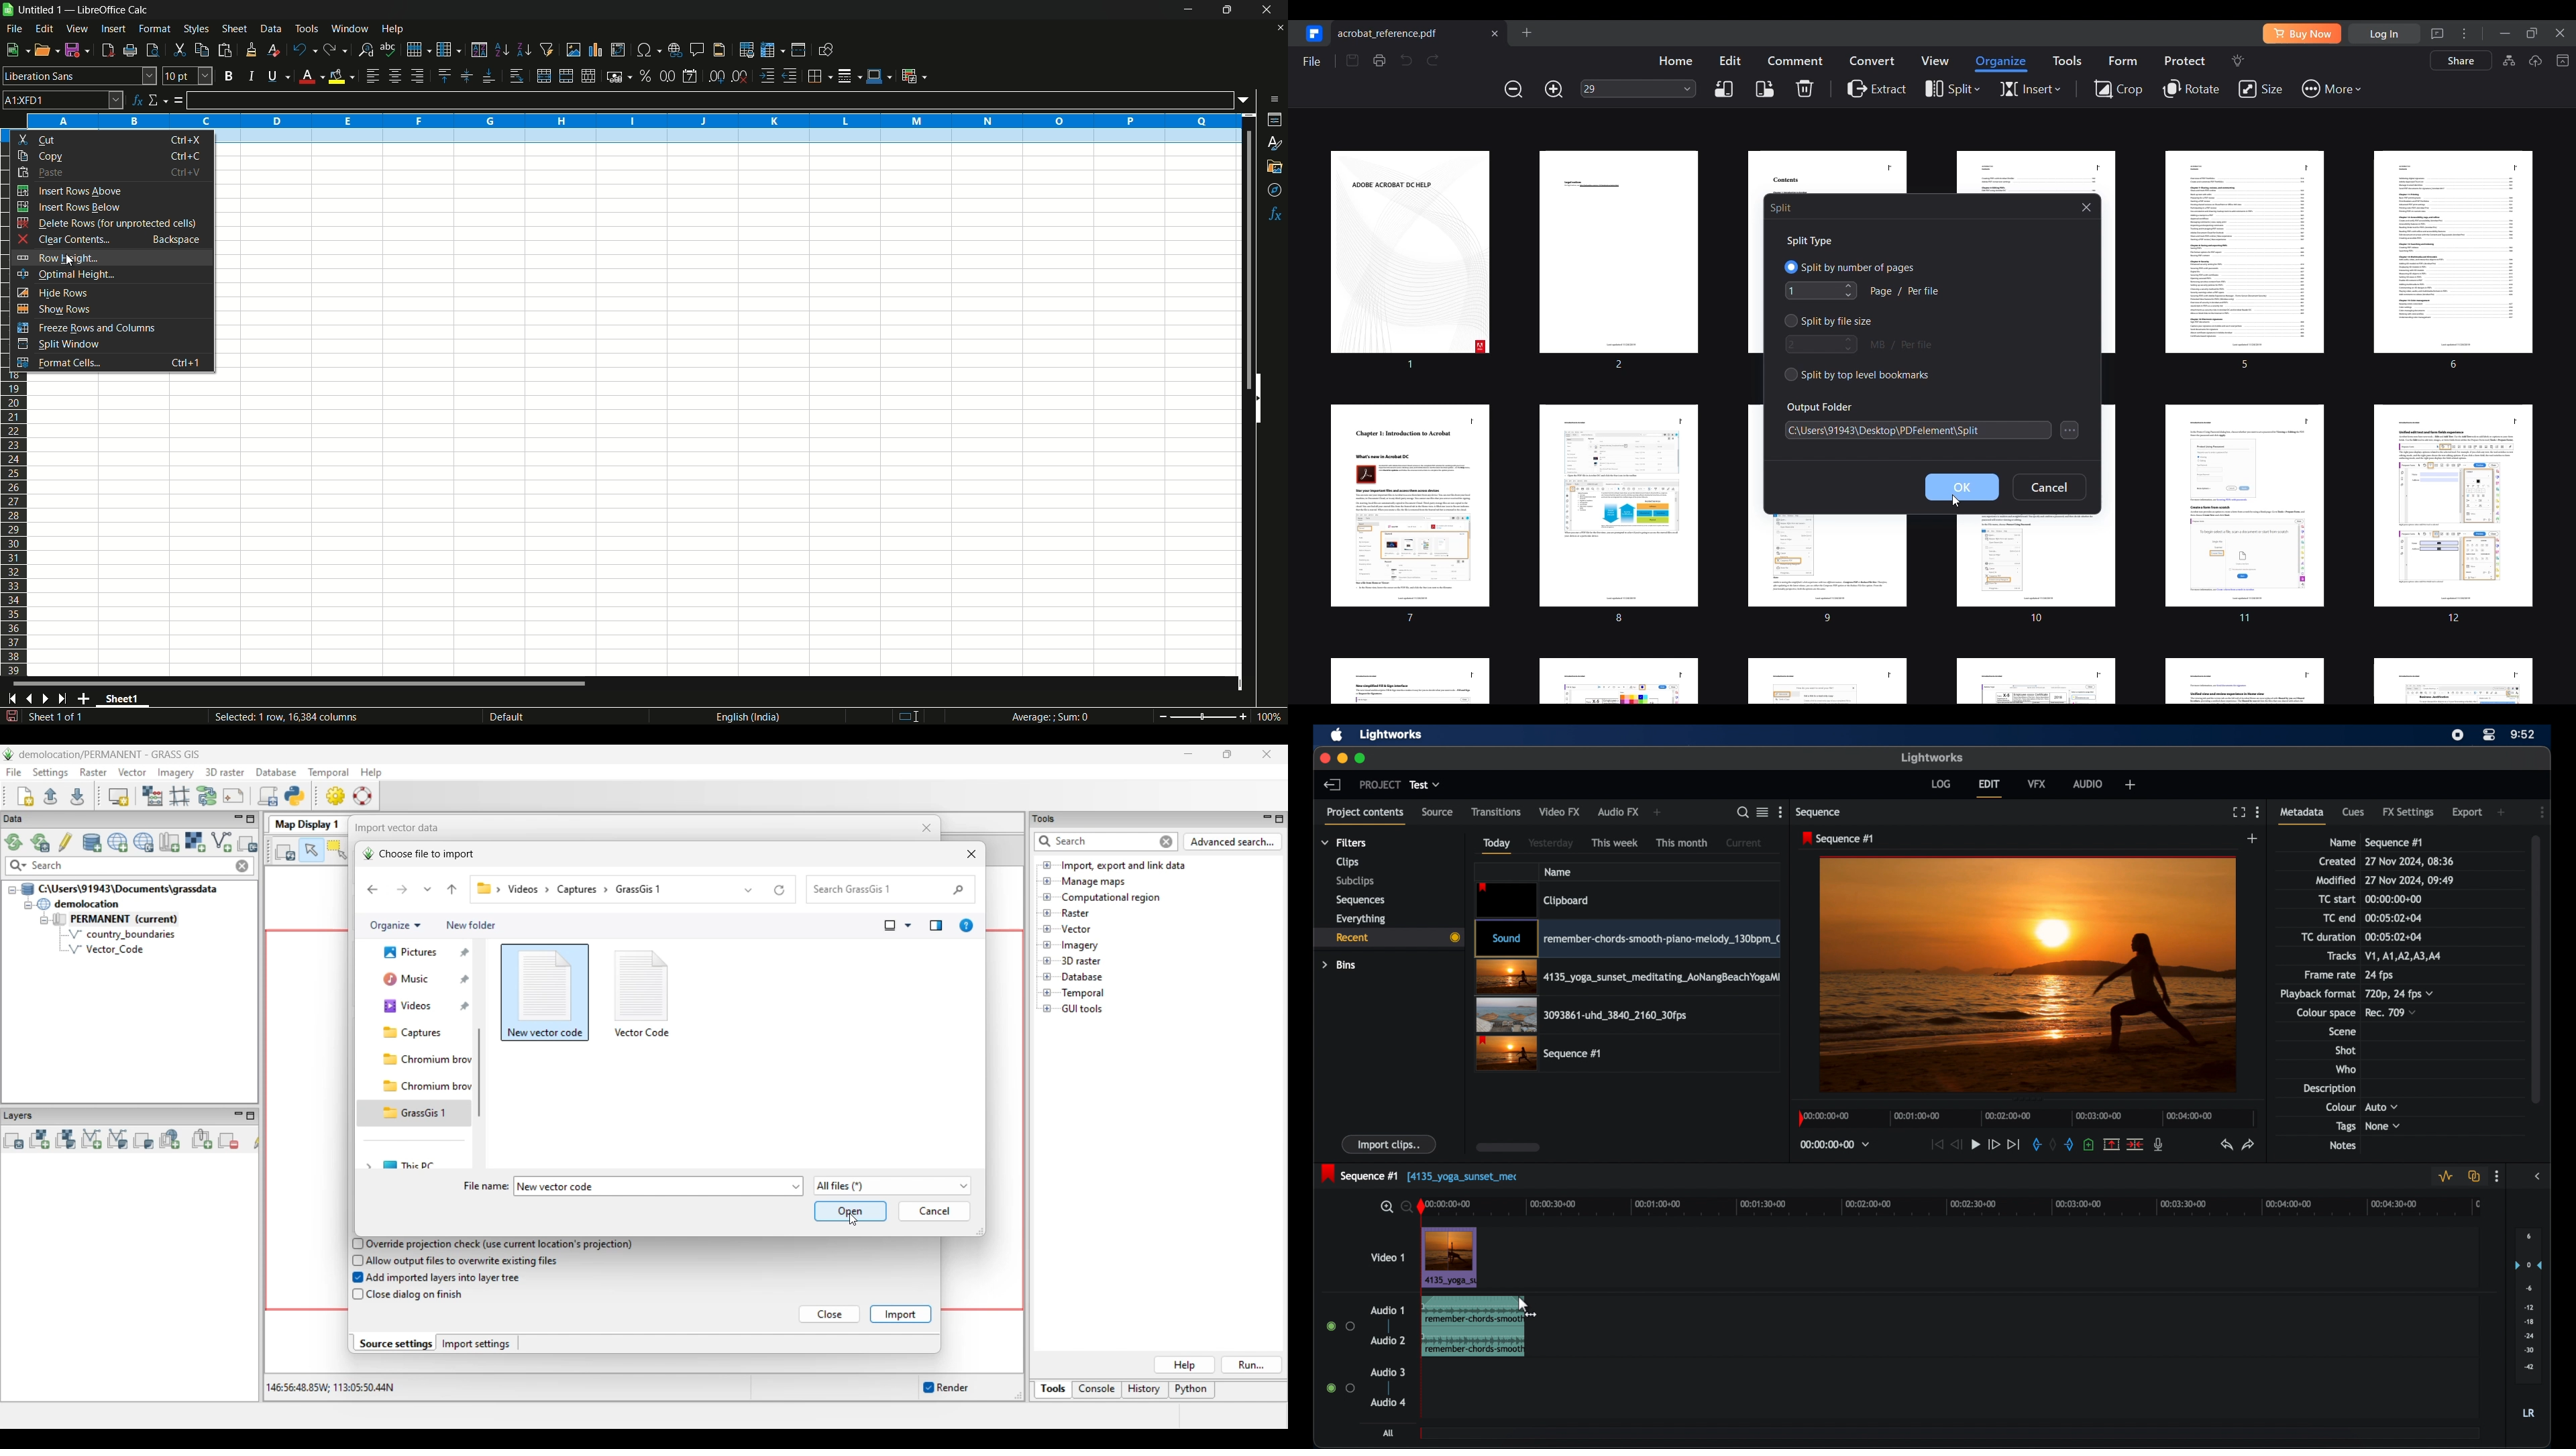 The width and height of the screenshot is (2576, 1456). Describe the element at coordinates (112, 240) in the screenshot. I see `clear contents` at that location.